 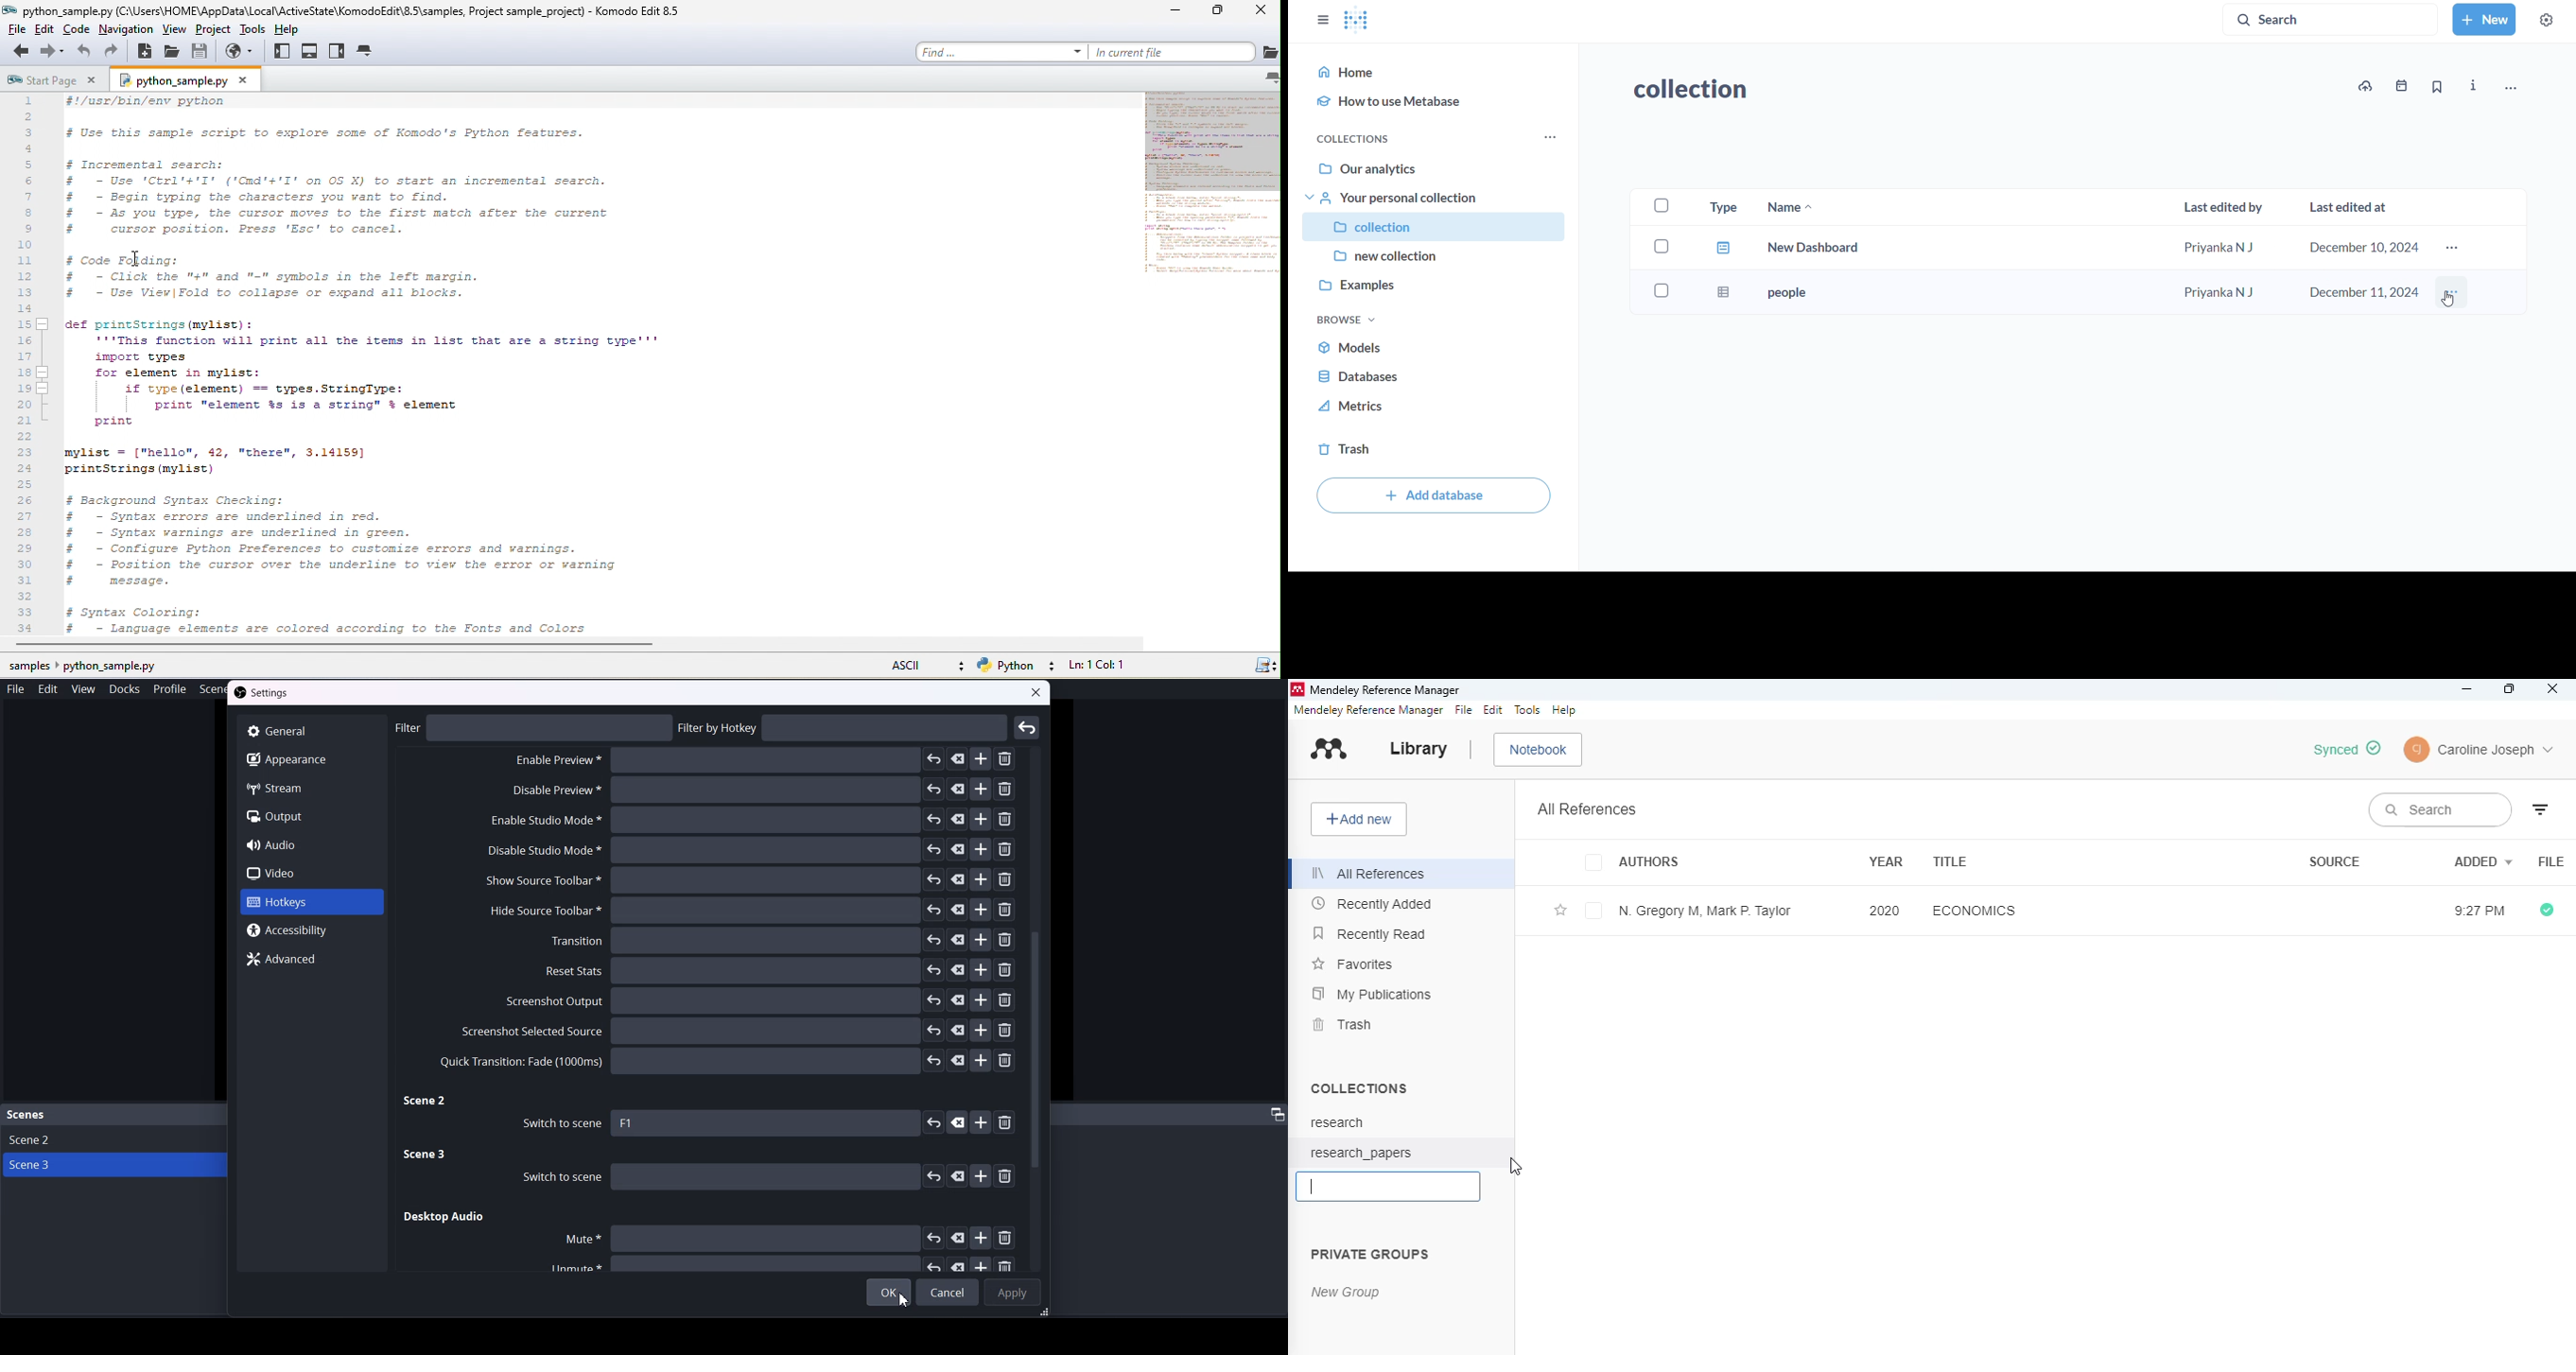 I want to click on private groups, so click(x=1371, y=1254).